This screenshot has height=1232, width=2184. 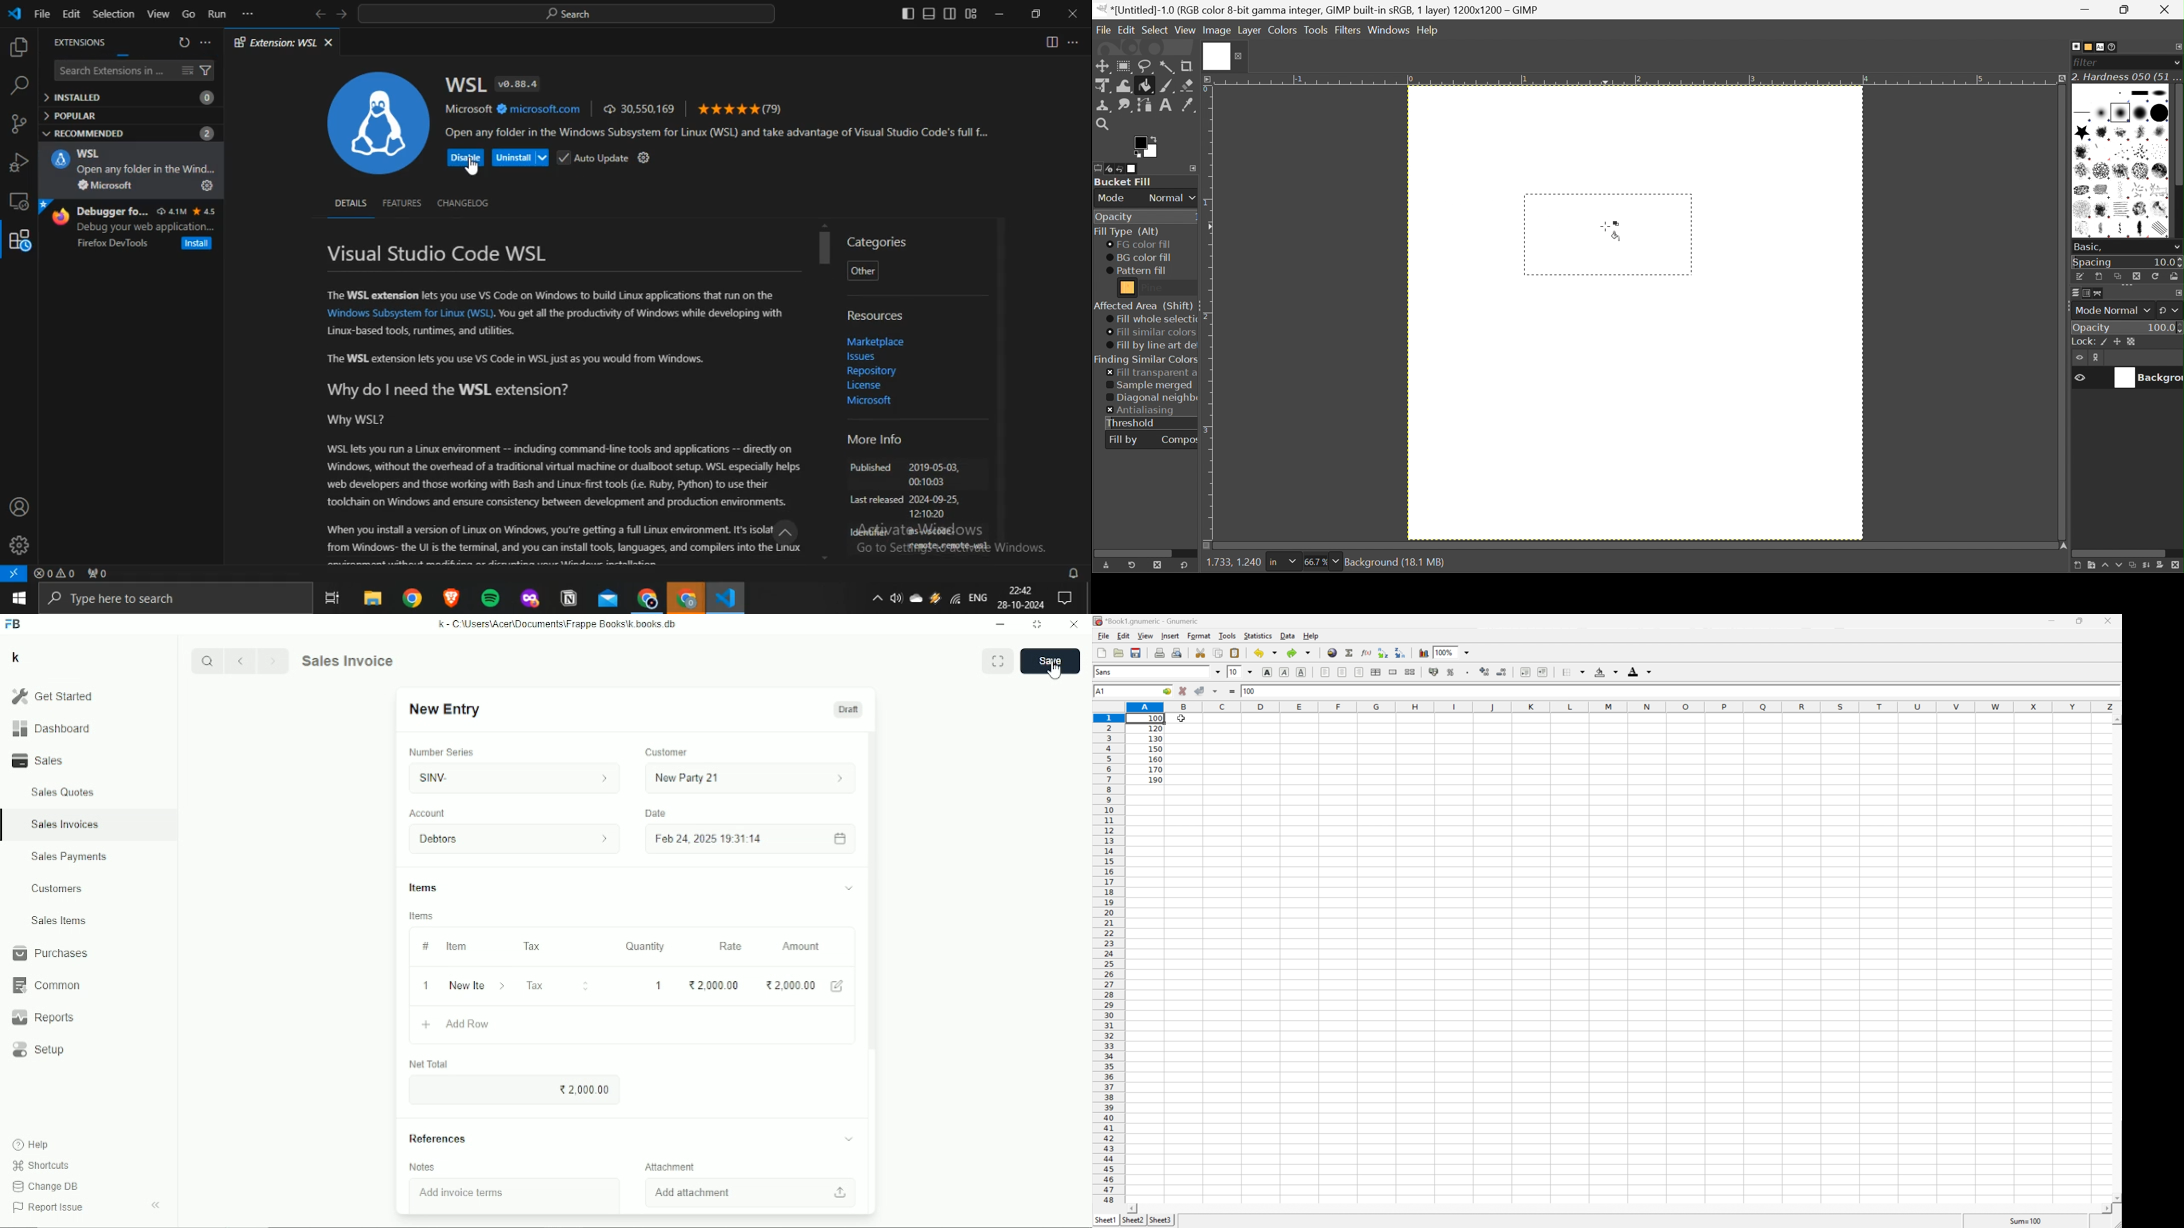 I want to click on Firefox DevTools, so click(x=113, y=244).